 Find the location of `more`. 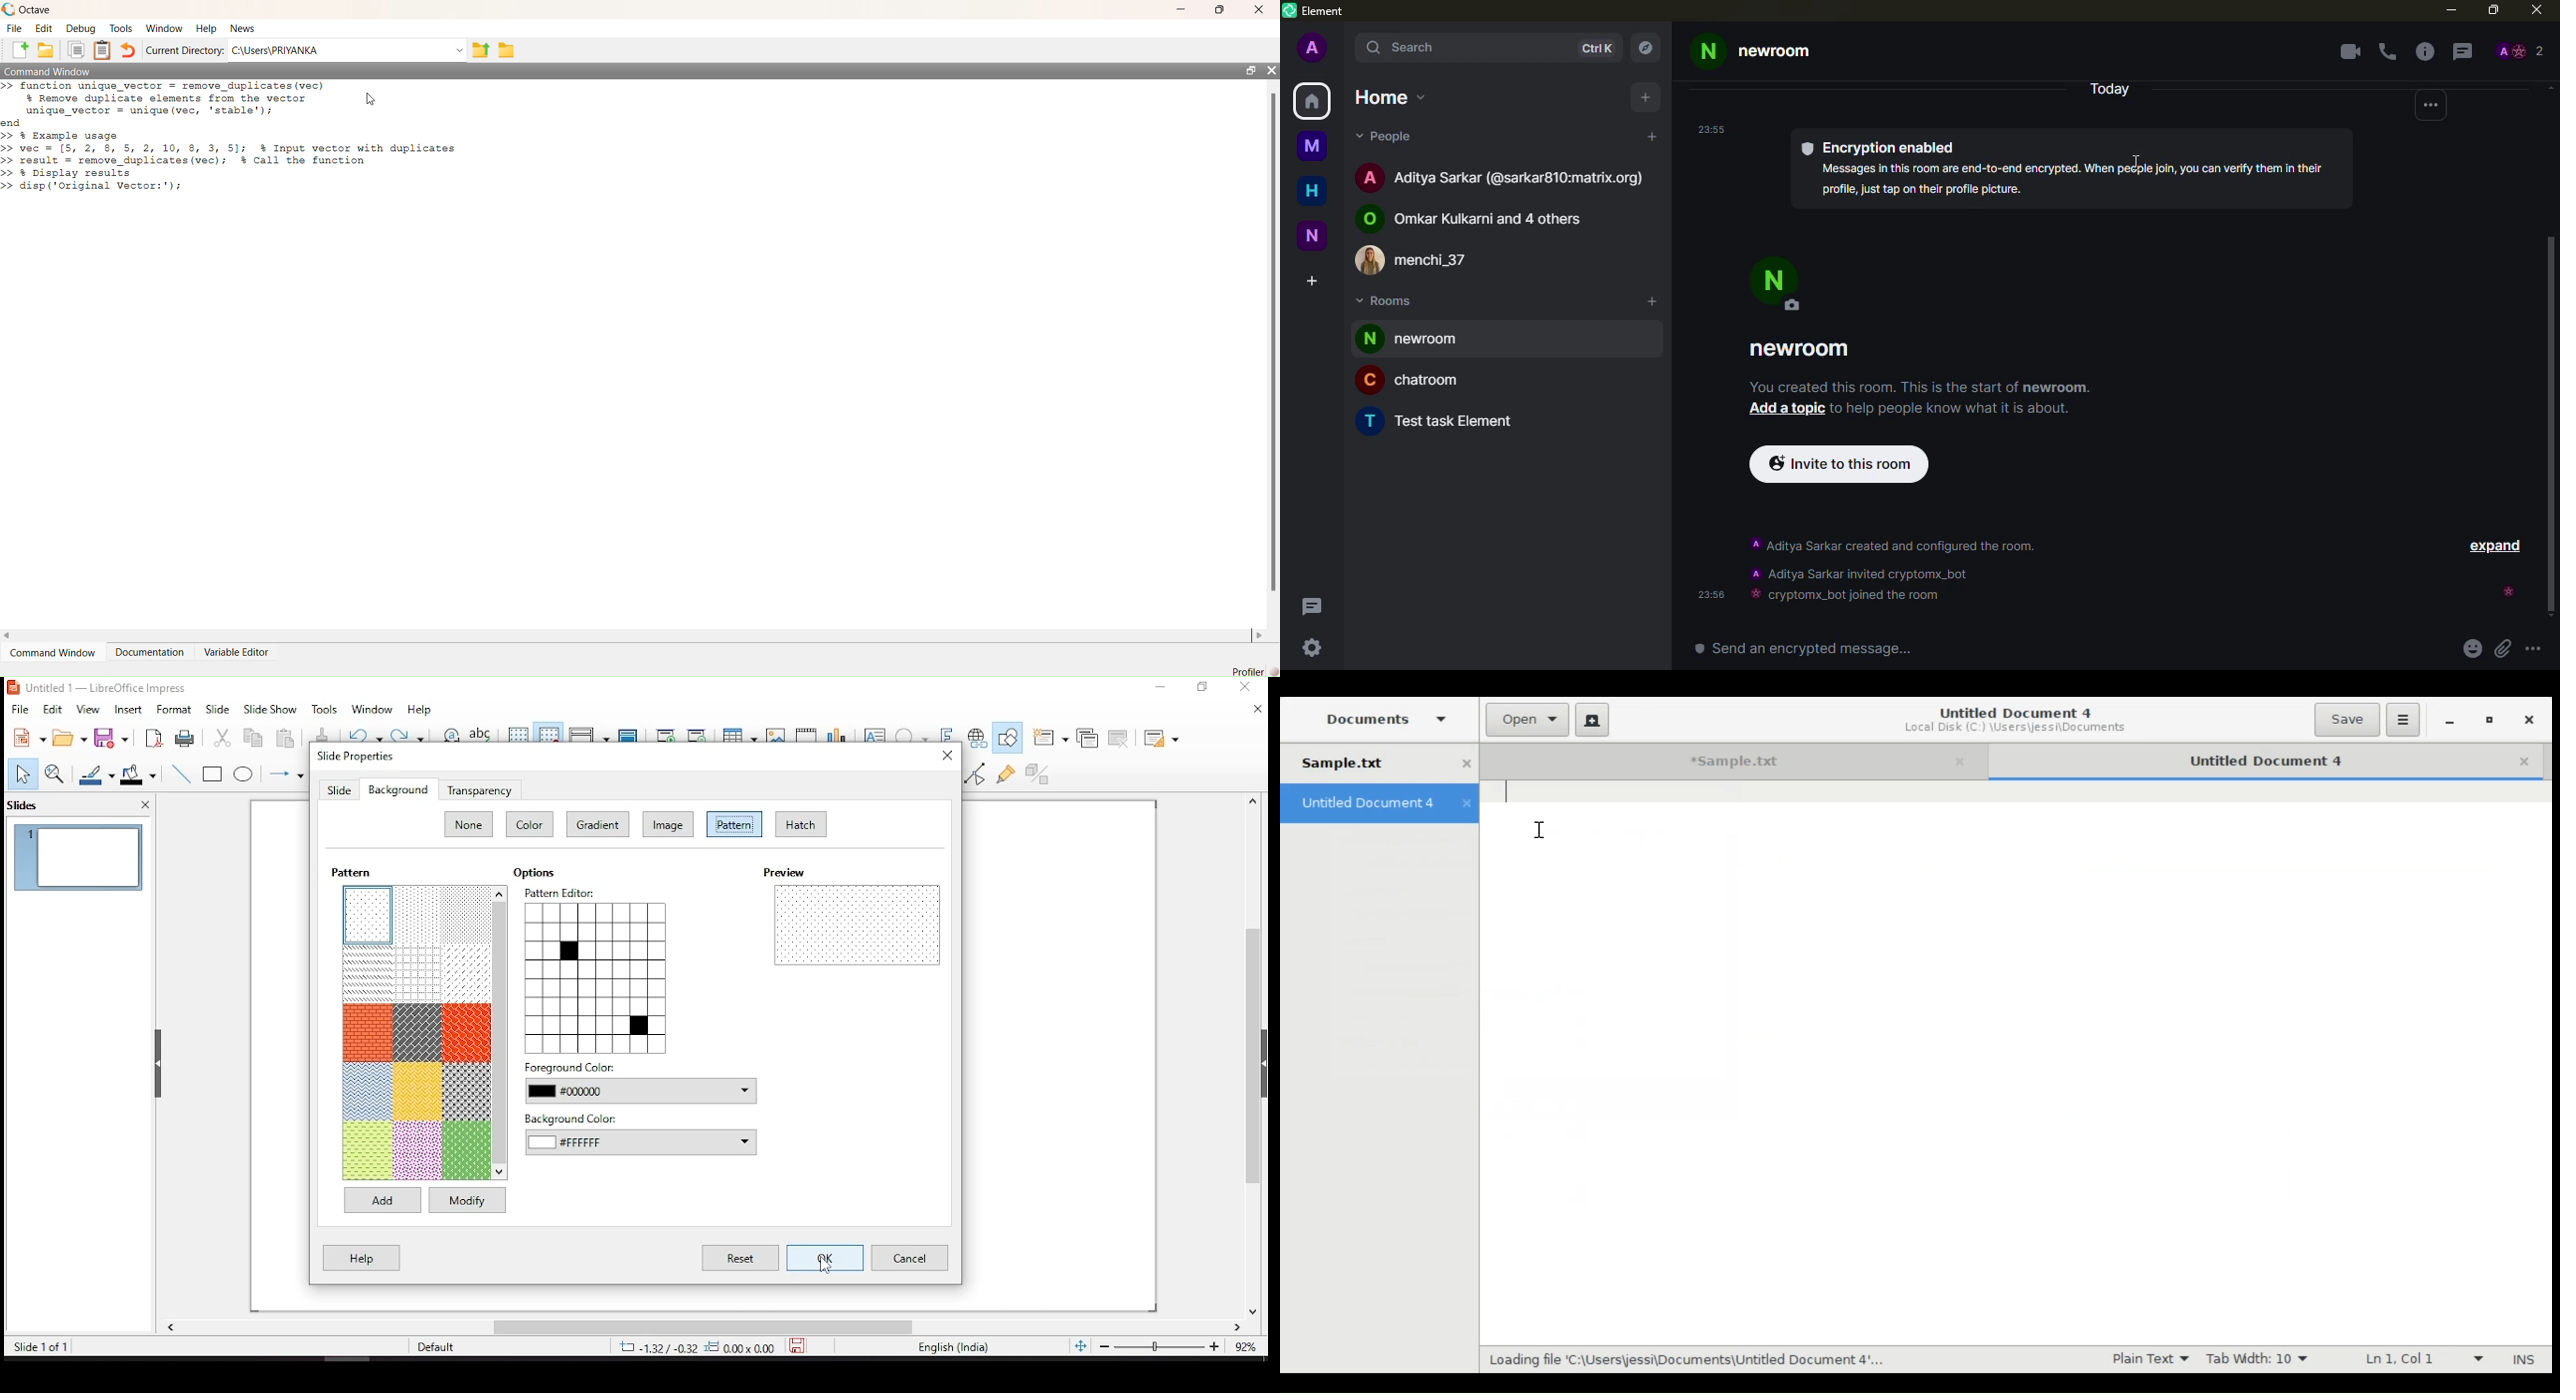

more is located at coordinates (2538, 651).